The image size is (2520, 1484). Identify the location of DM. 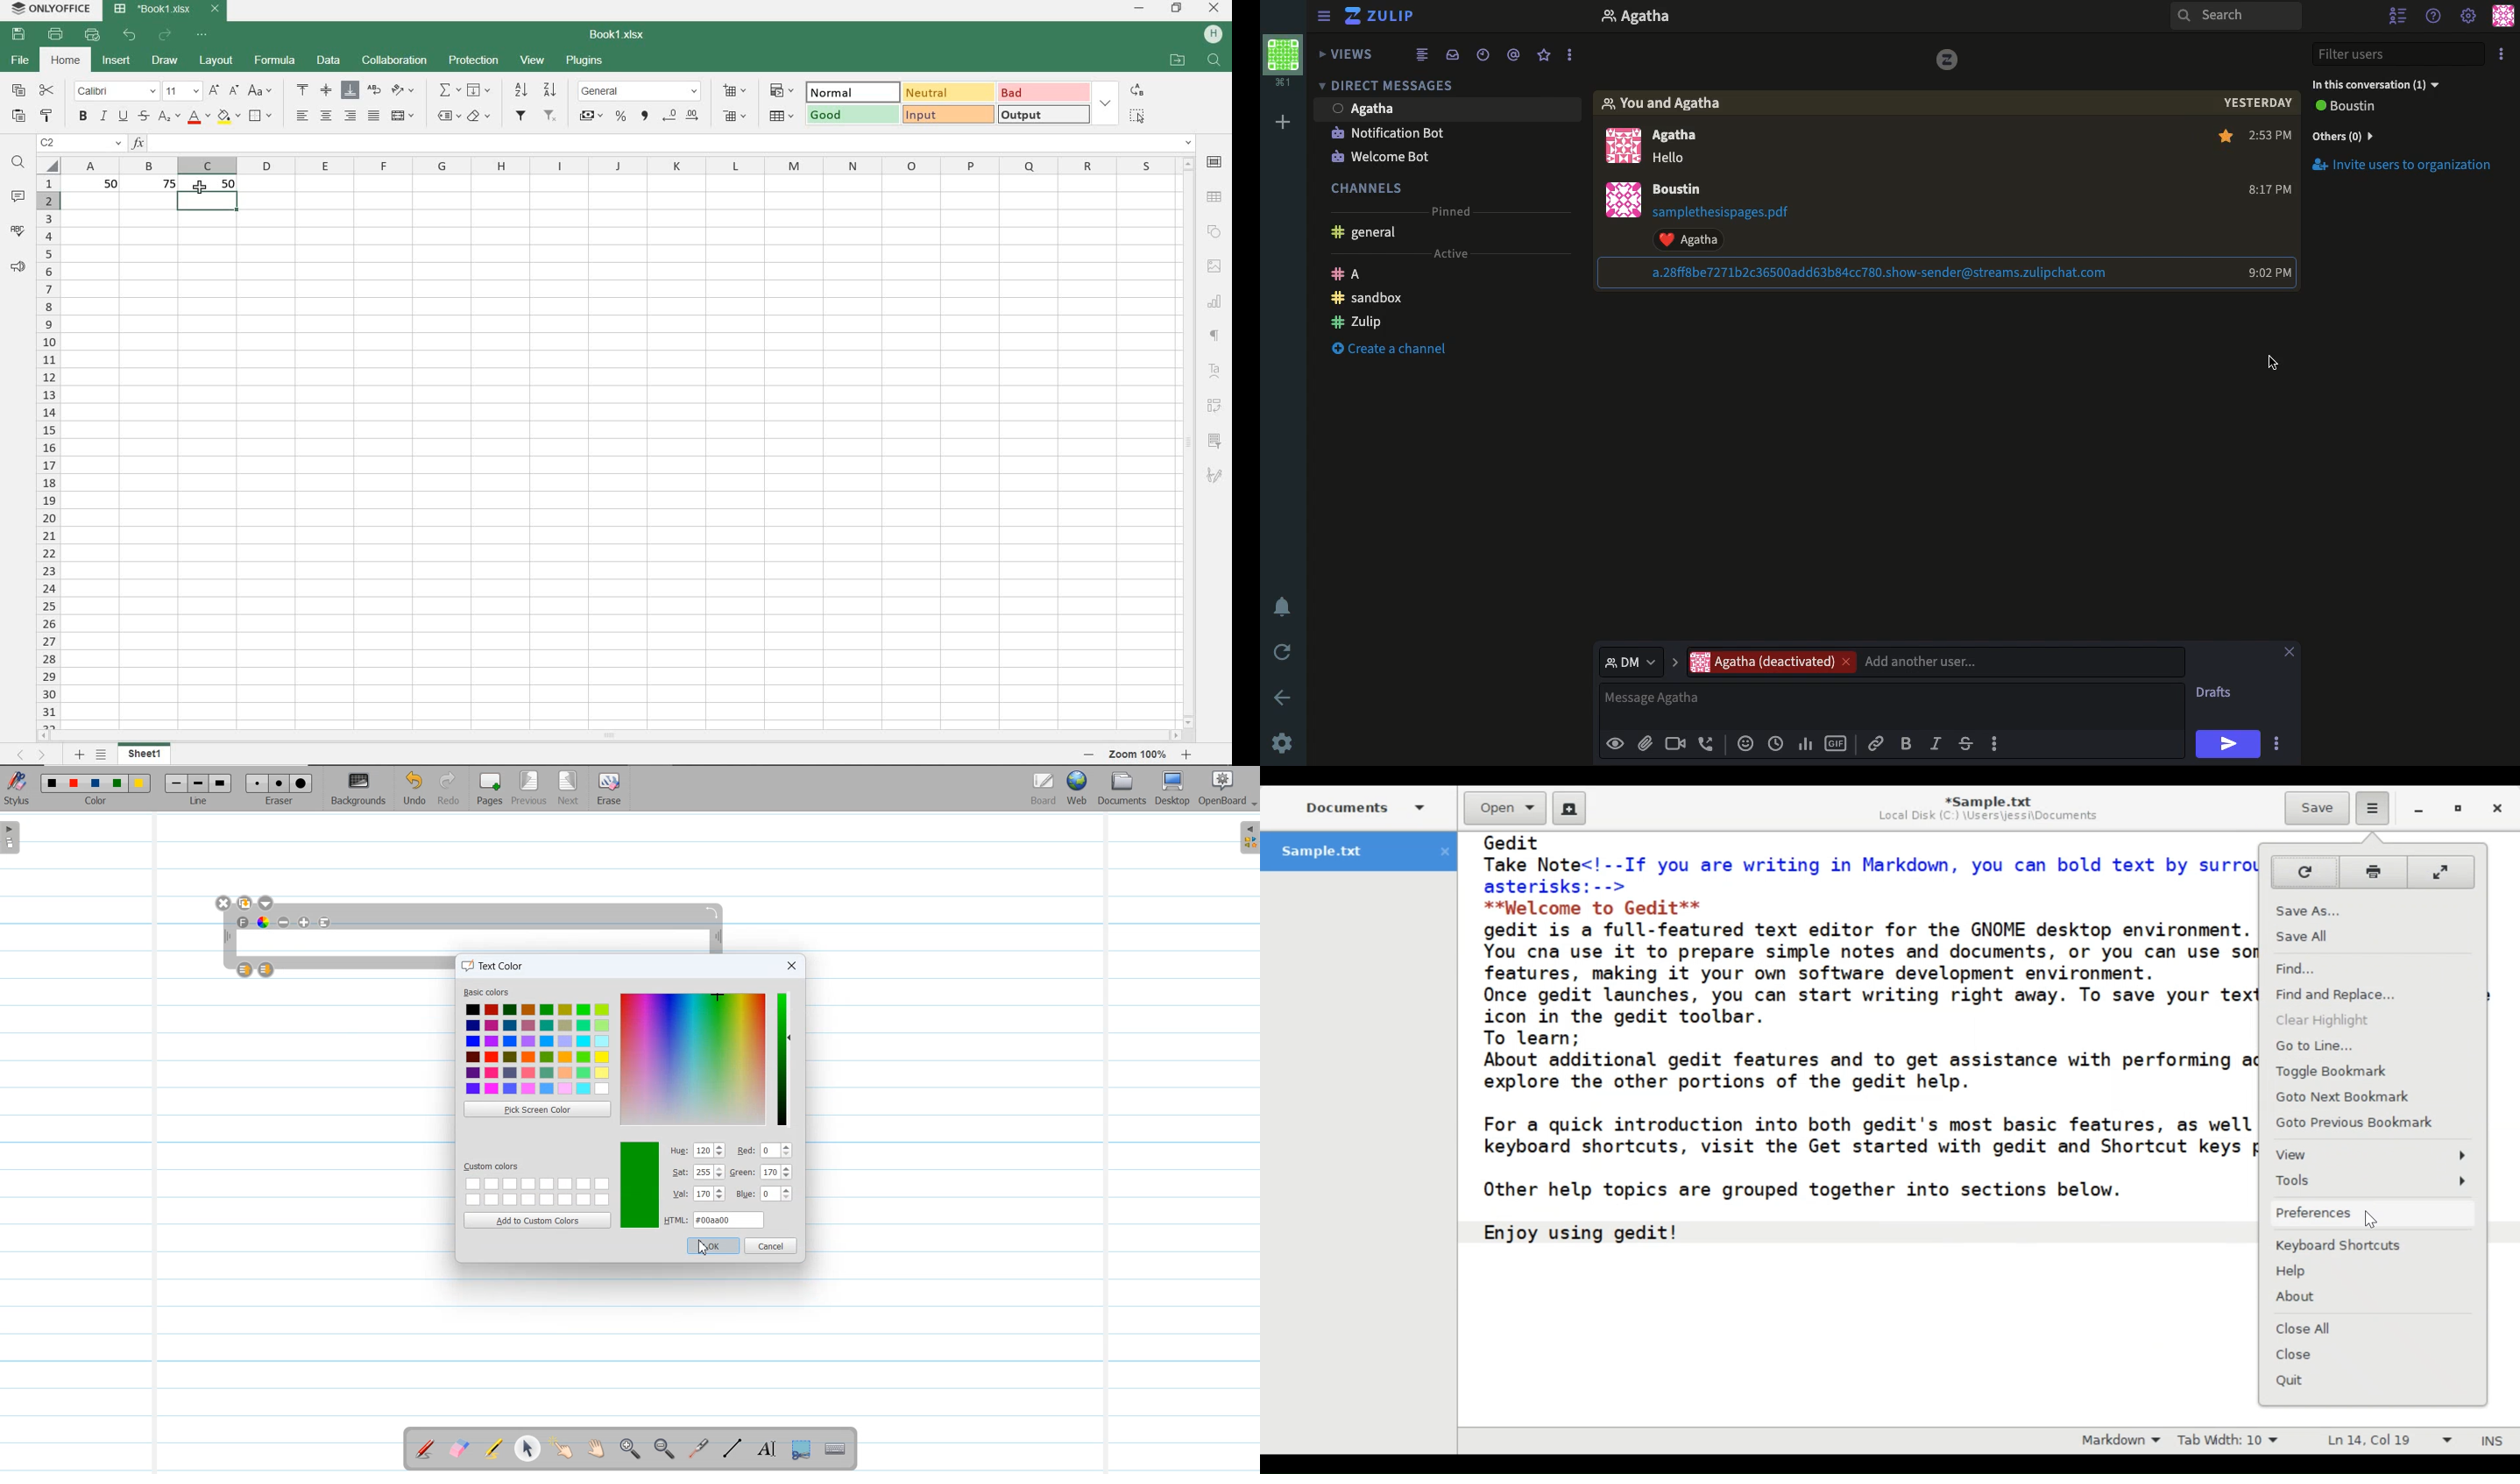
(1639, 662).